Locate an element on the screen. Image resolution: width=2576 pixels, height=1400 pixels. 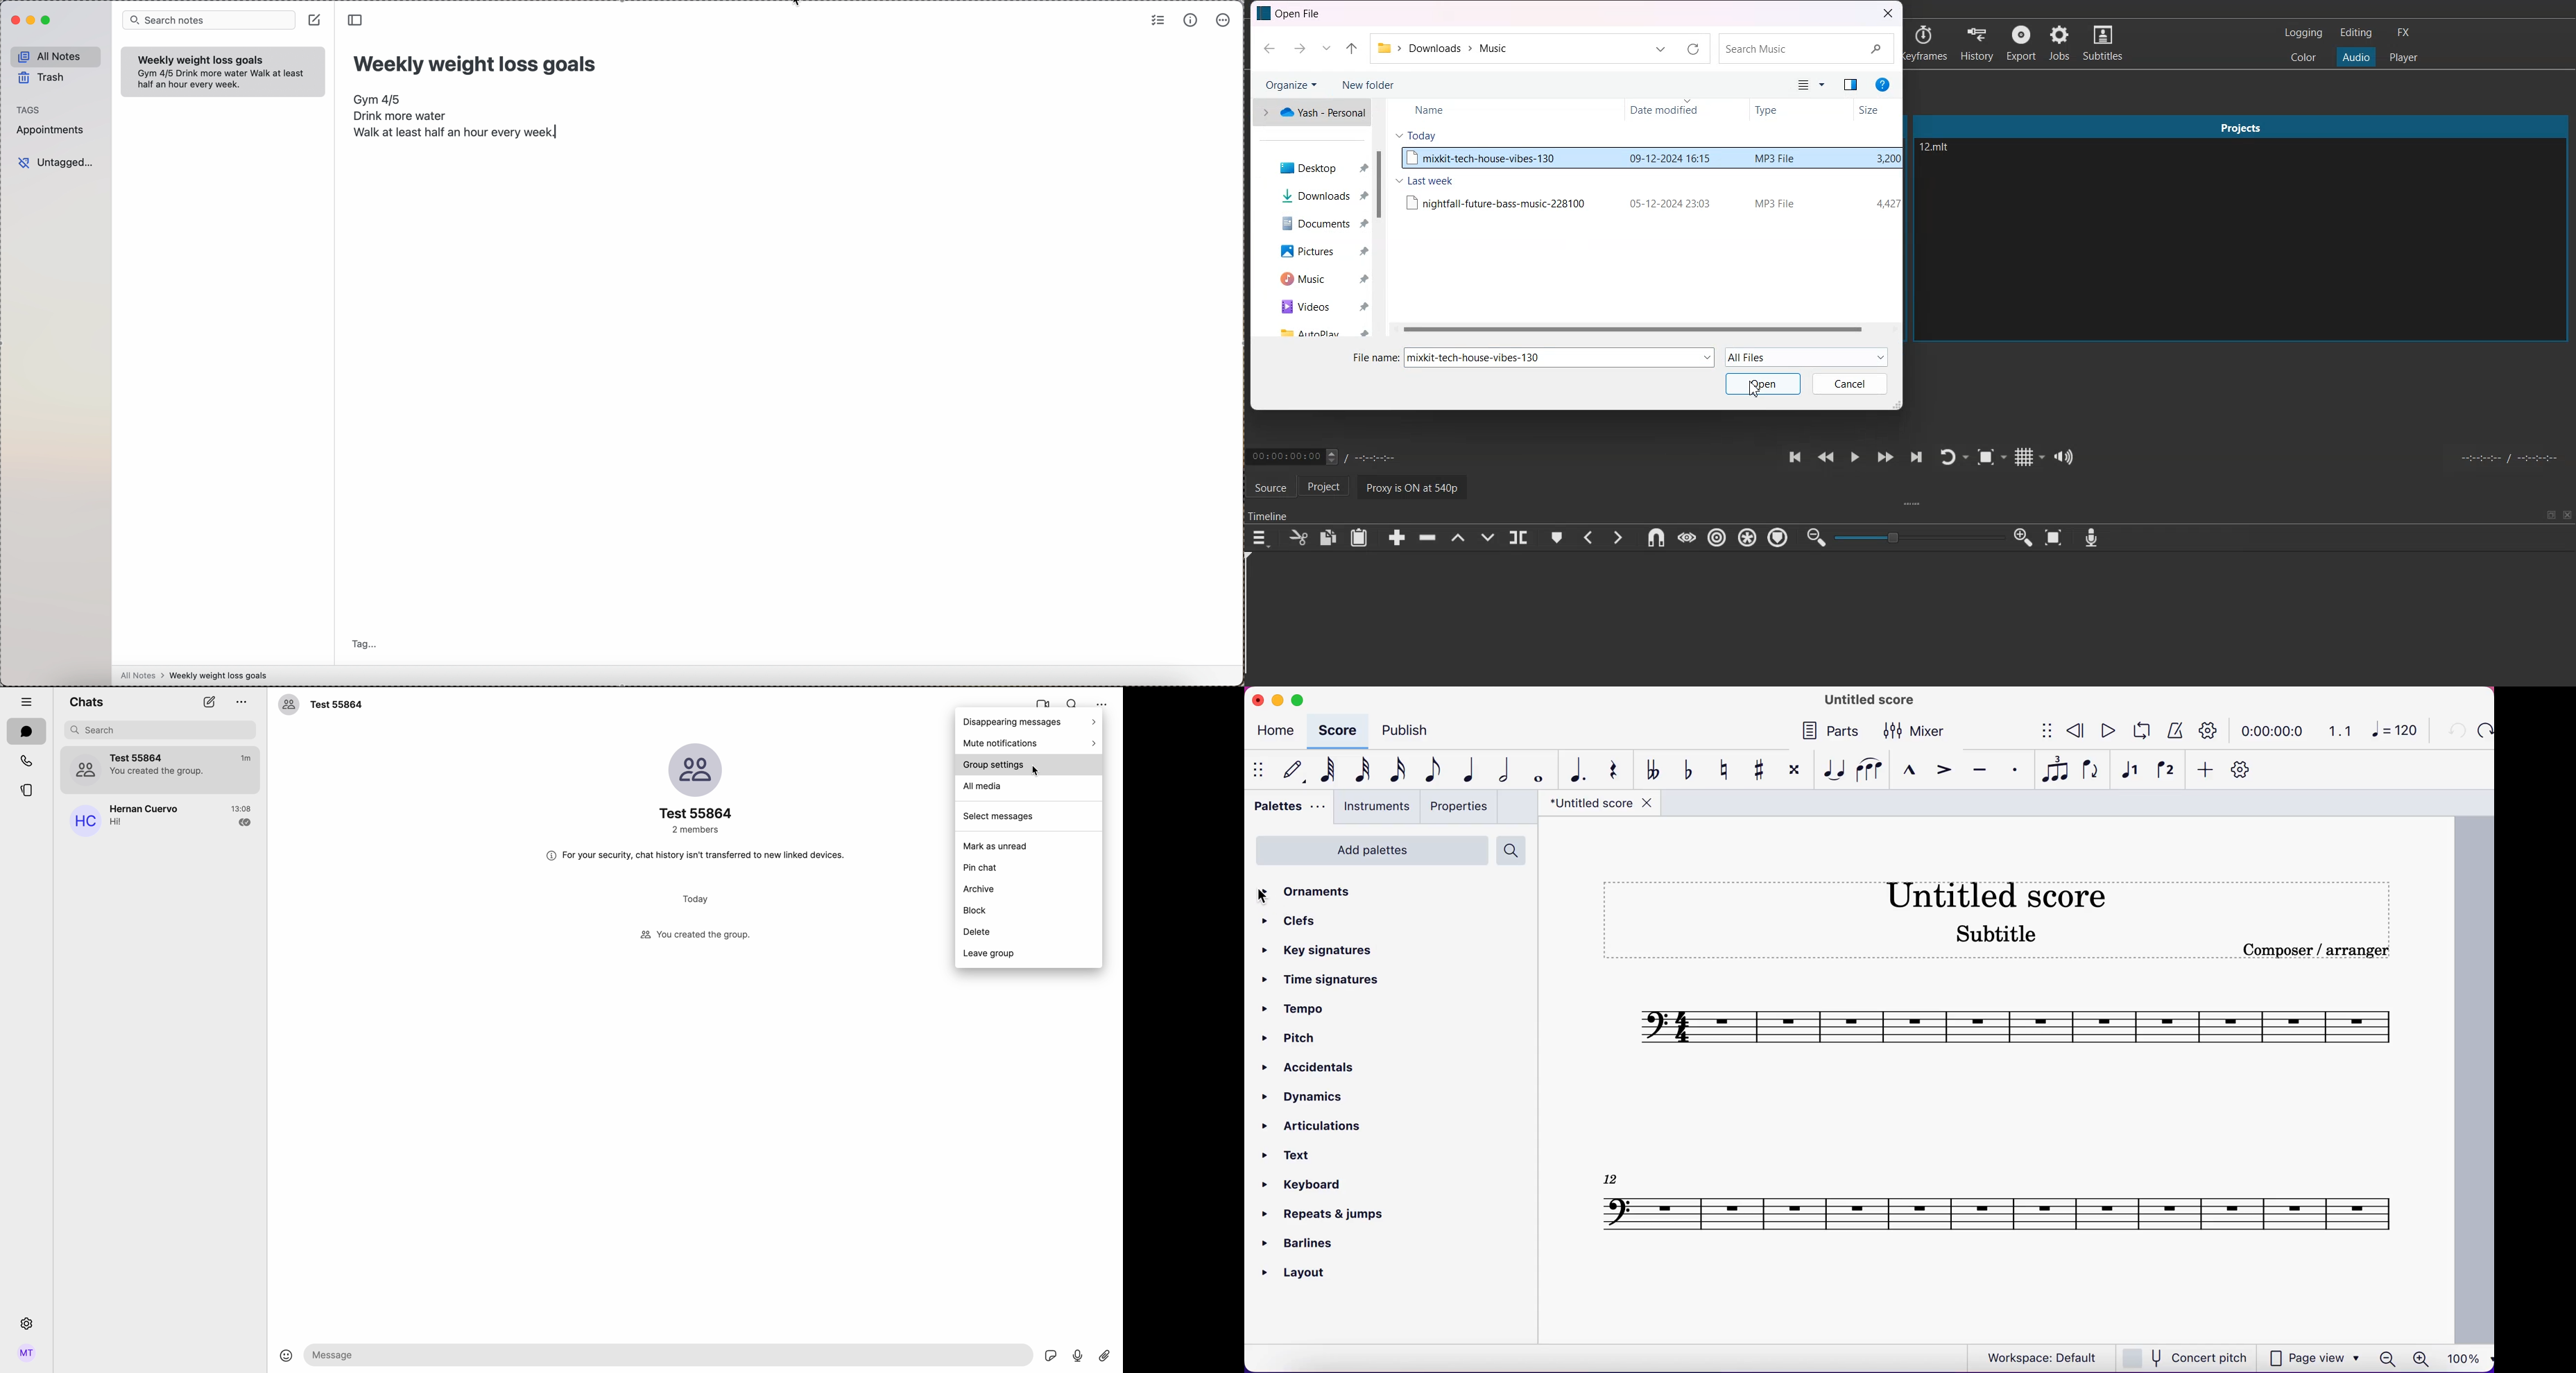
Drag Handle is located at coordinates (1914, 505).